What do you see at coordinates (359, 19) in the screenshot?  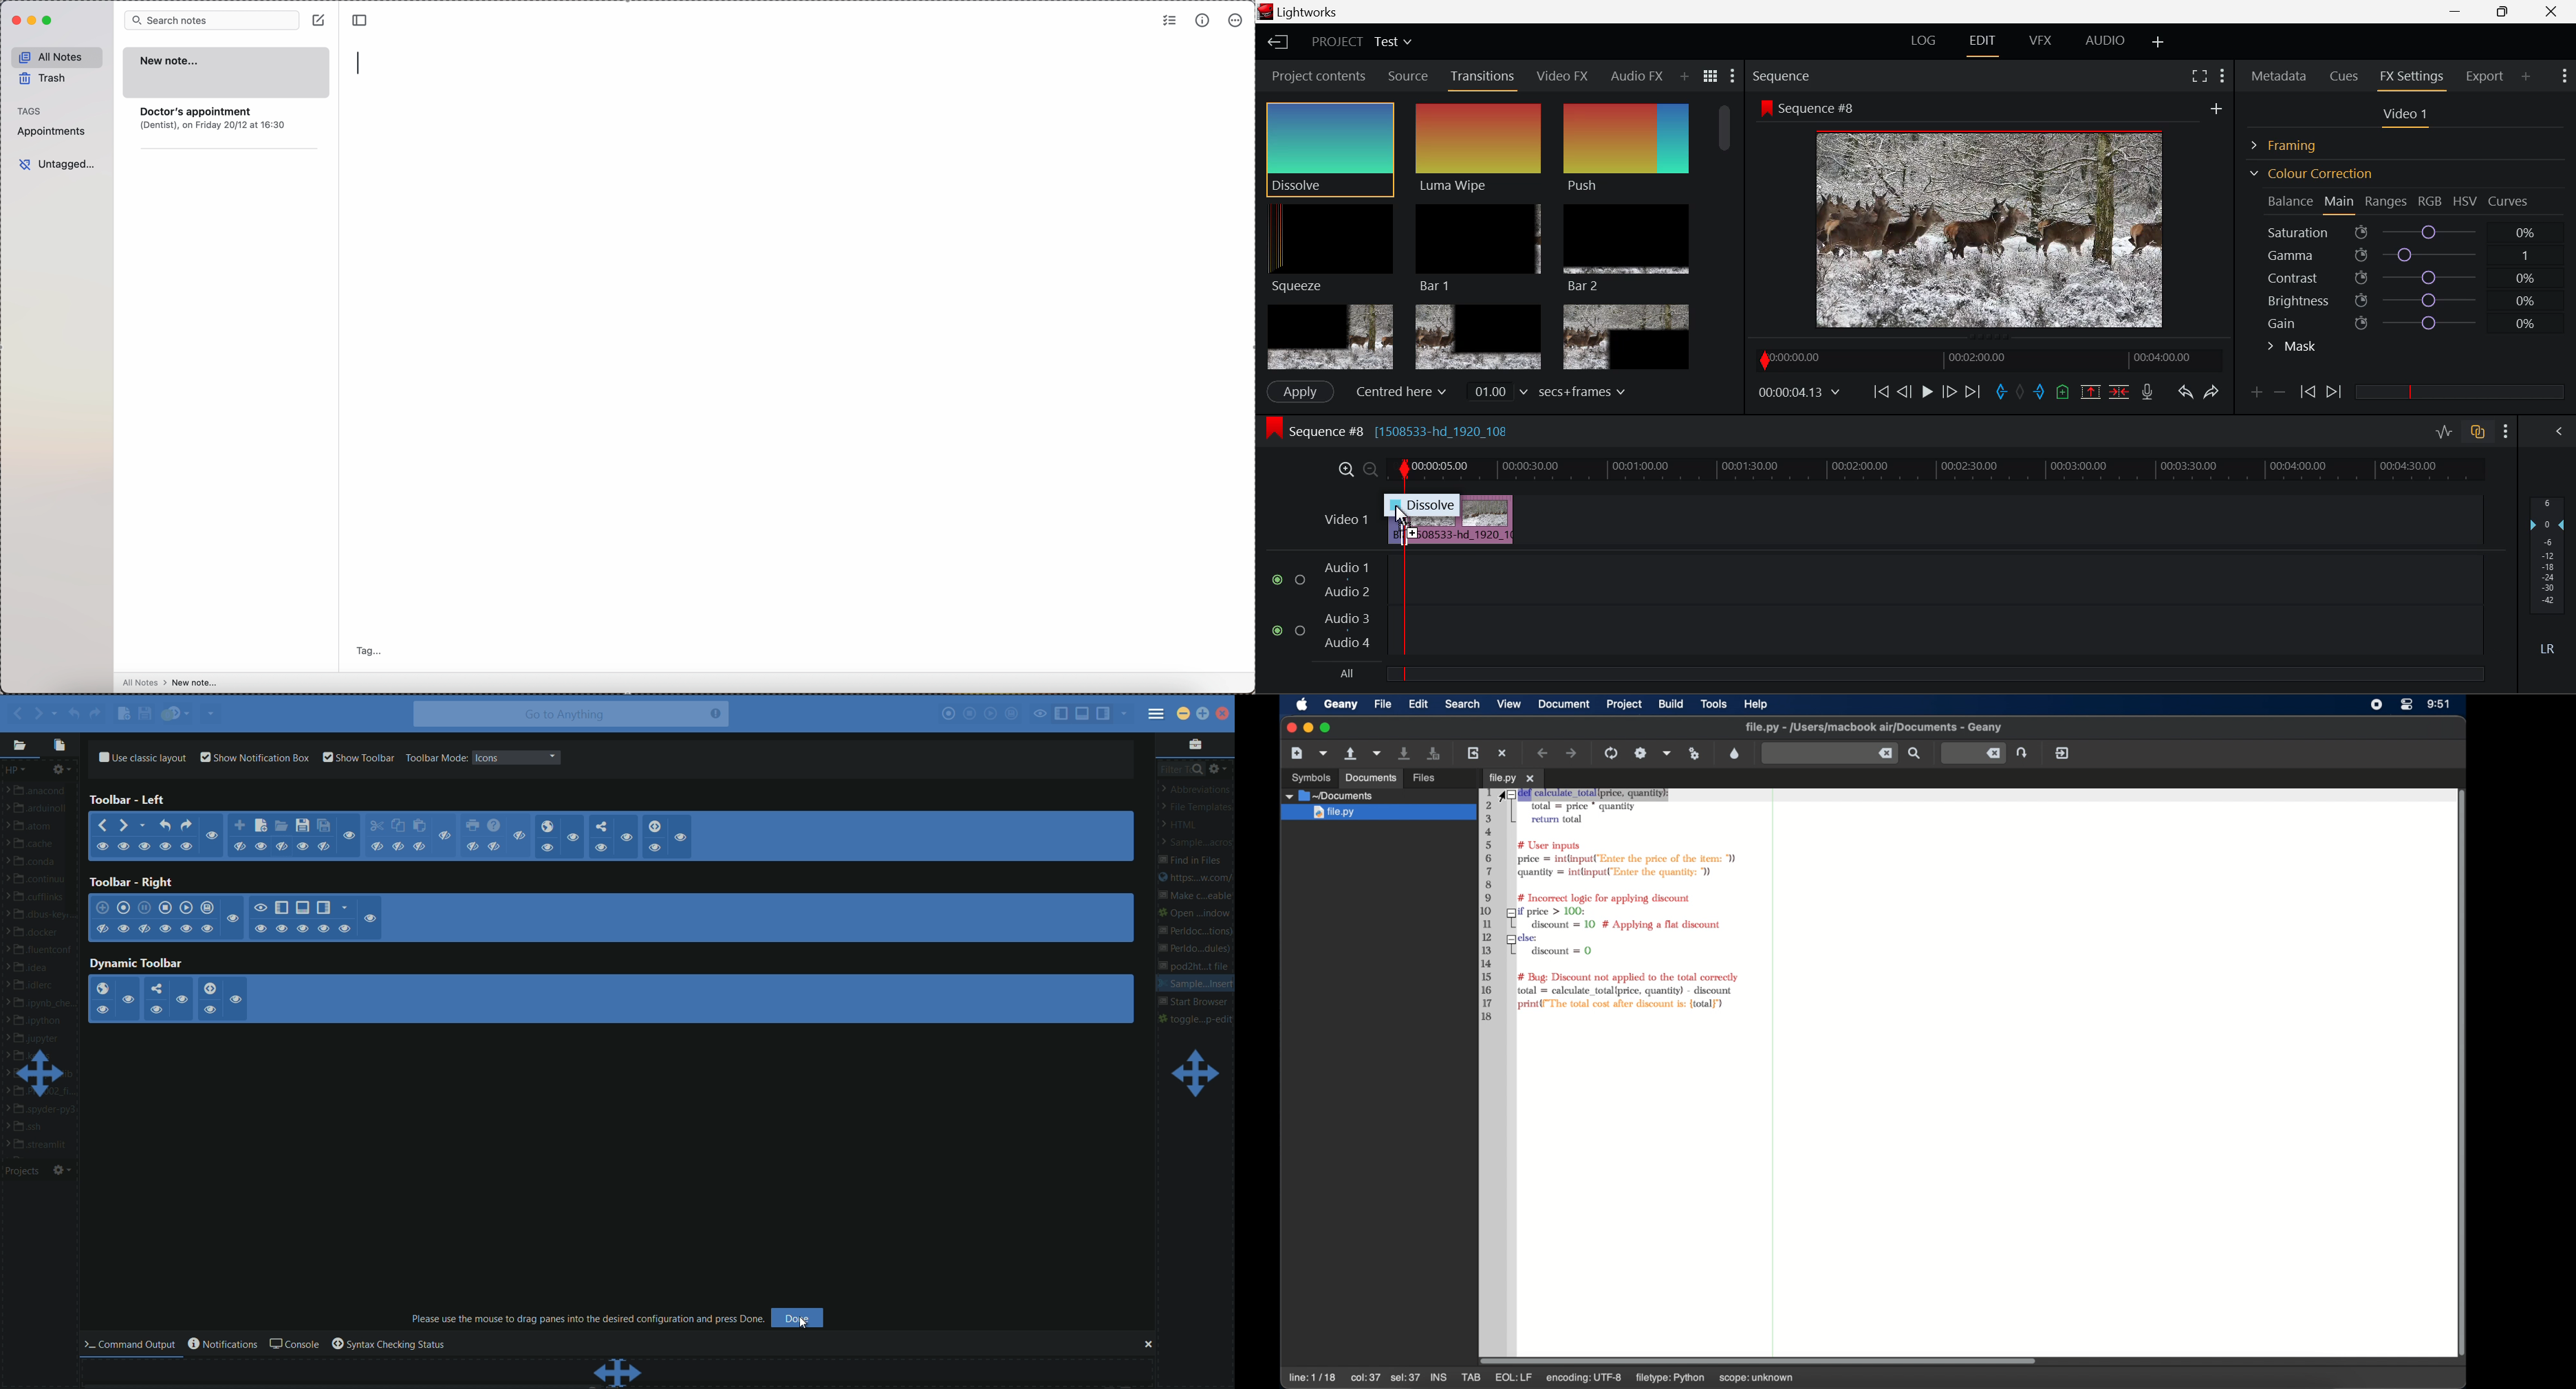 I see `toggle sidebar` at bounding box center [359, 19].